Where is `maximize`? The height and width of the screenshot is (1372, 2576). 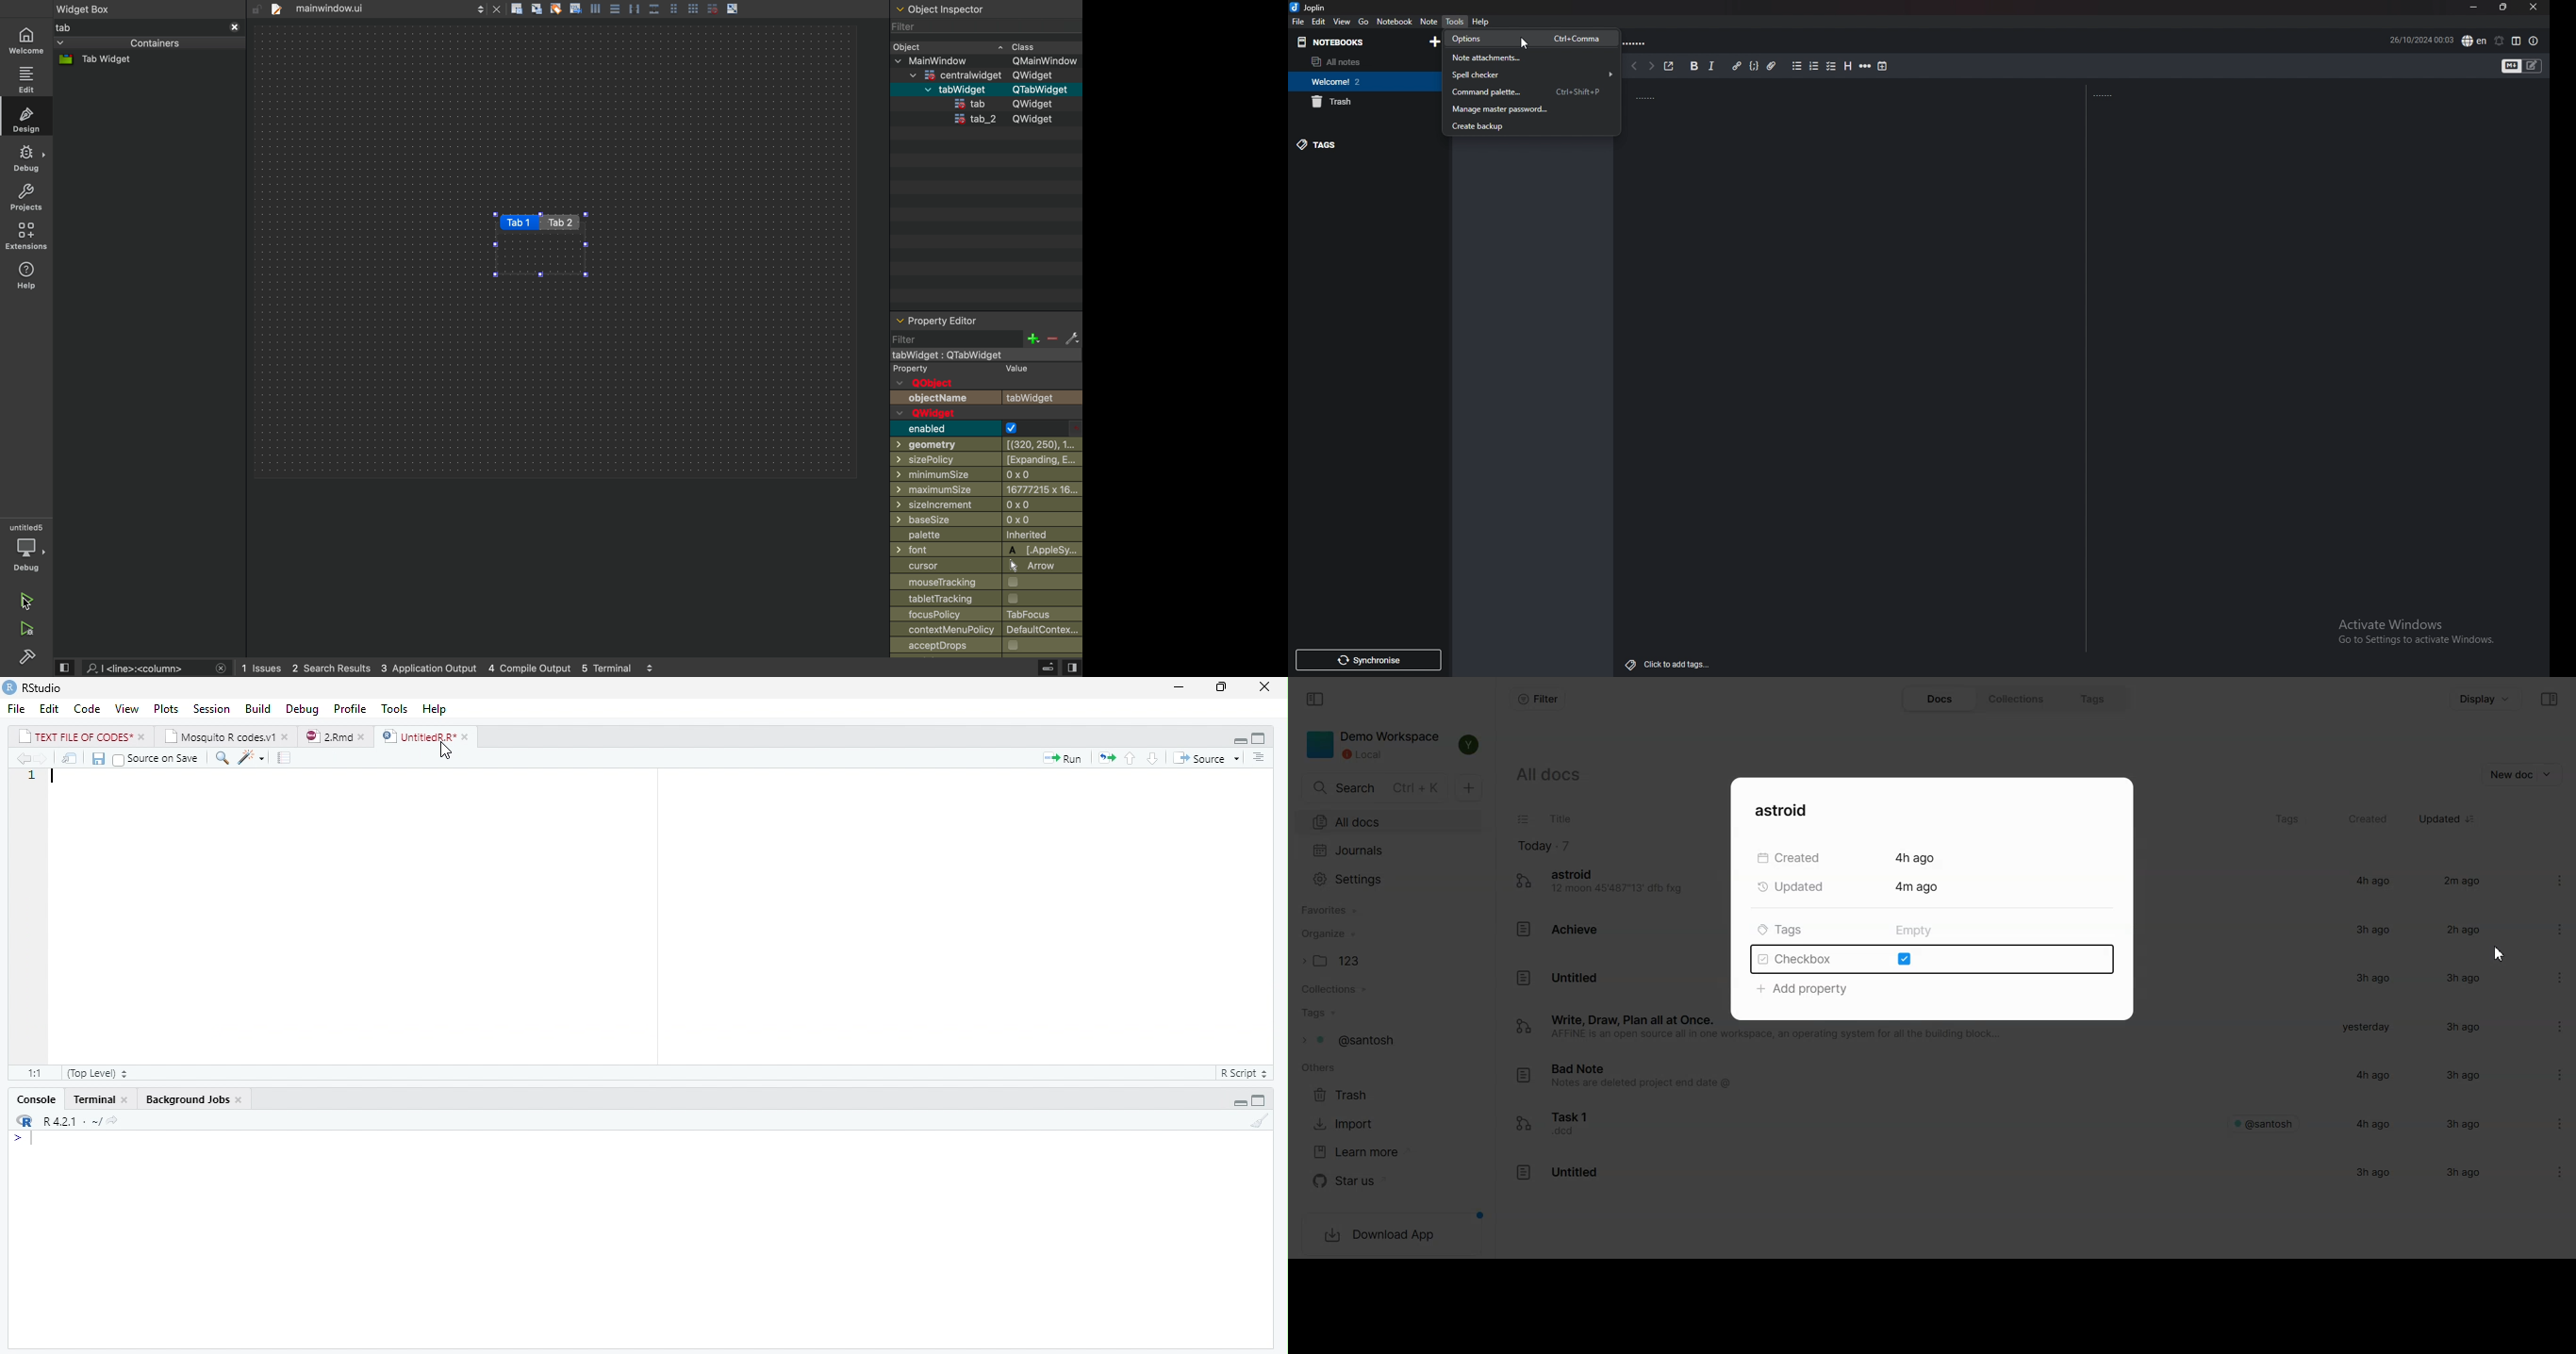
maximize is located at coordinates (1258, 1101).